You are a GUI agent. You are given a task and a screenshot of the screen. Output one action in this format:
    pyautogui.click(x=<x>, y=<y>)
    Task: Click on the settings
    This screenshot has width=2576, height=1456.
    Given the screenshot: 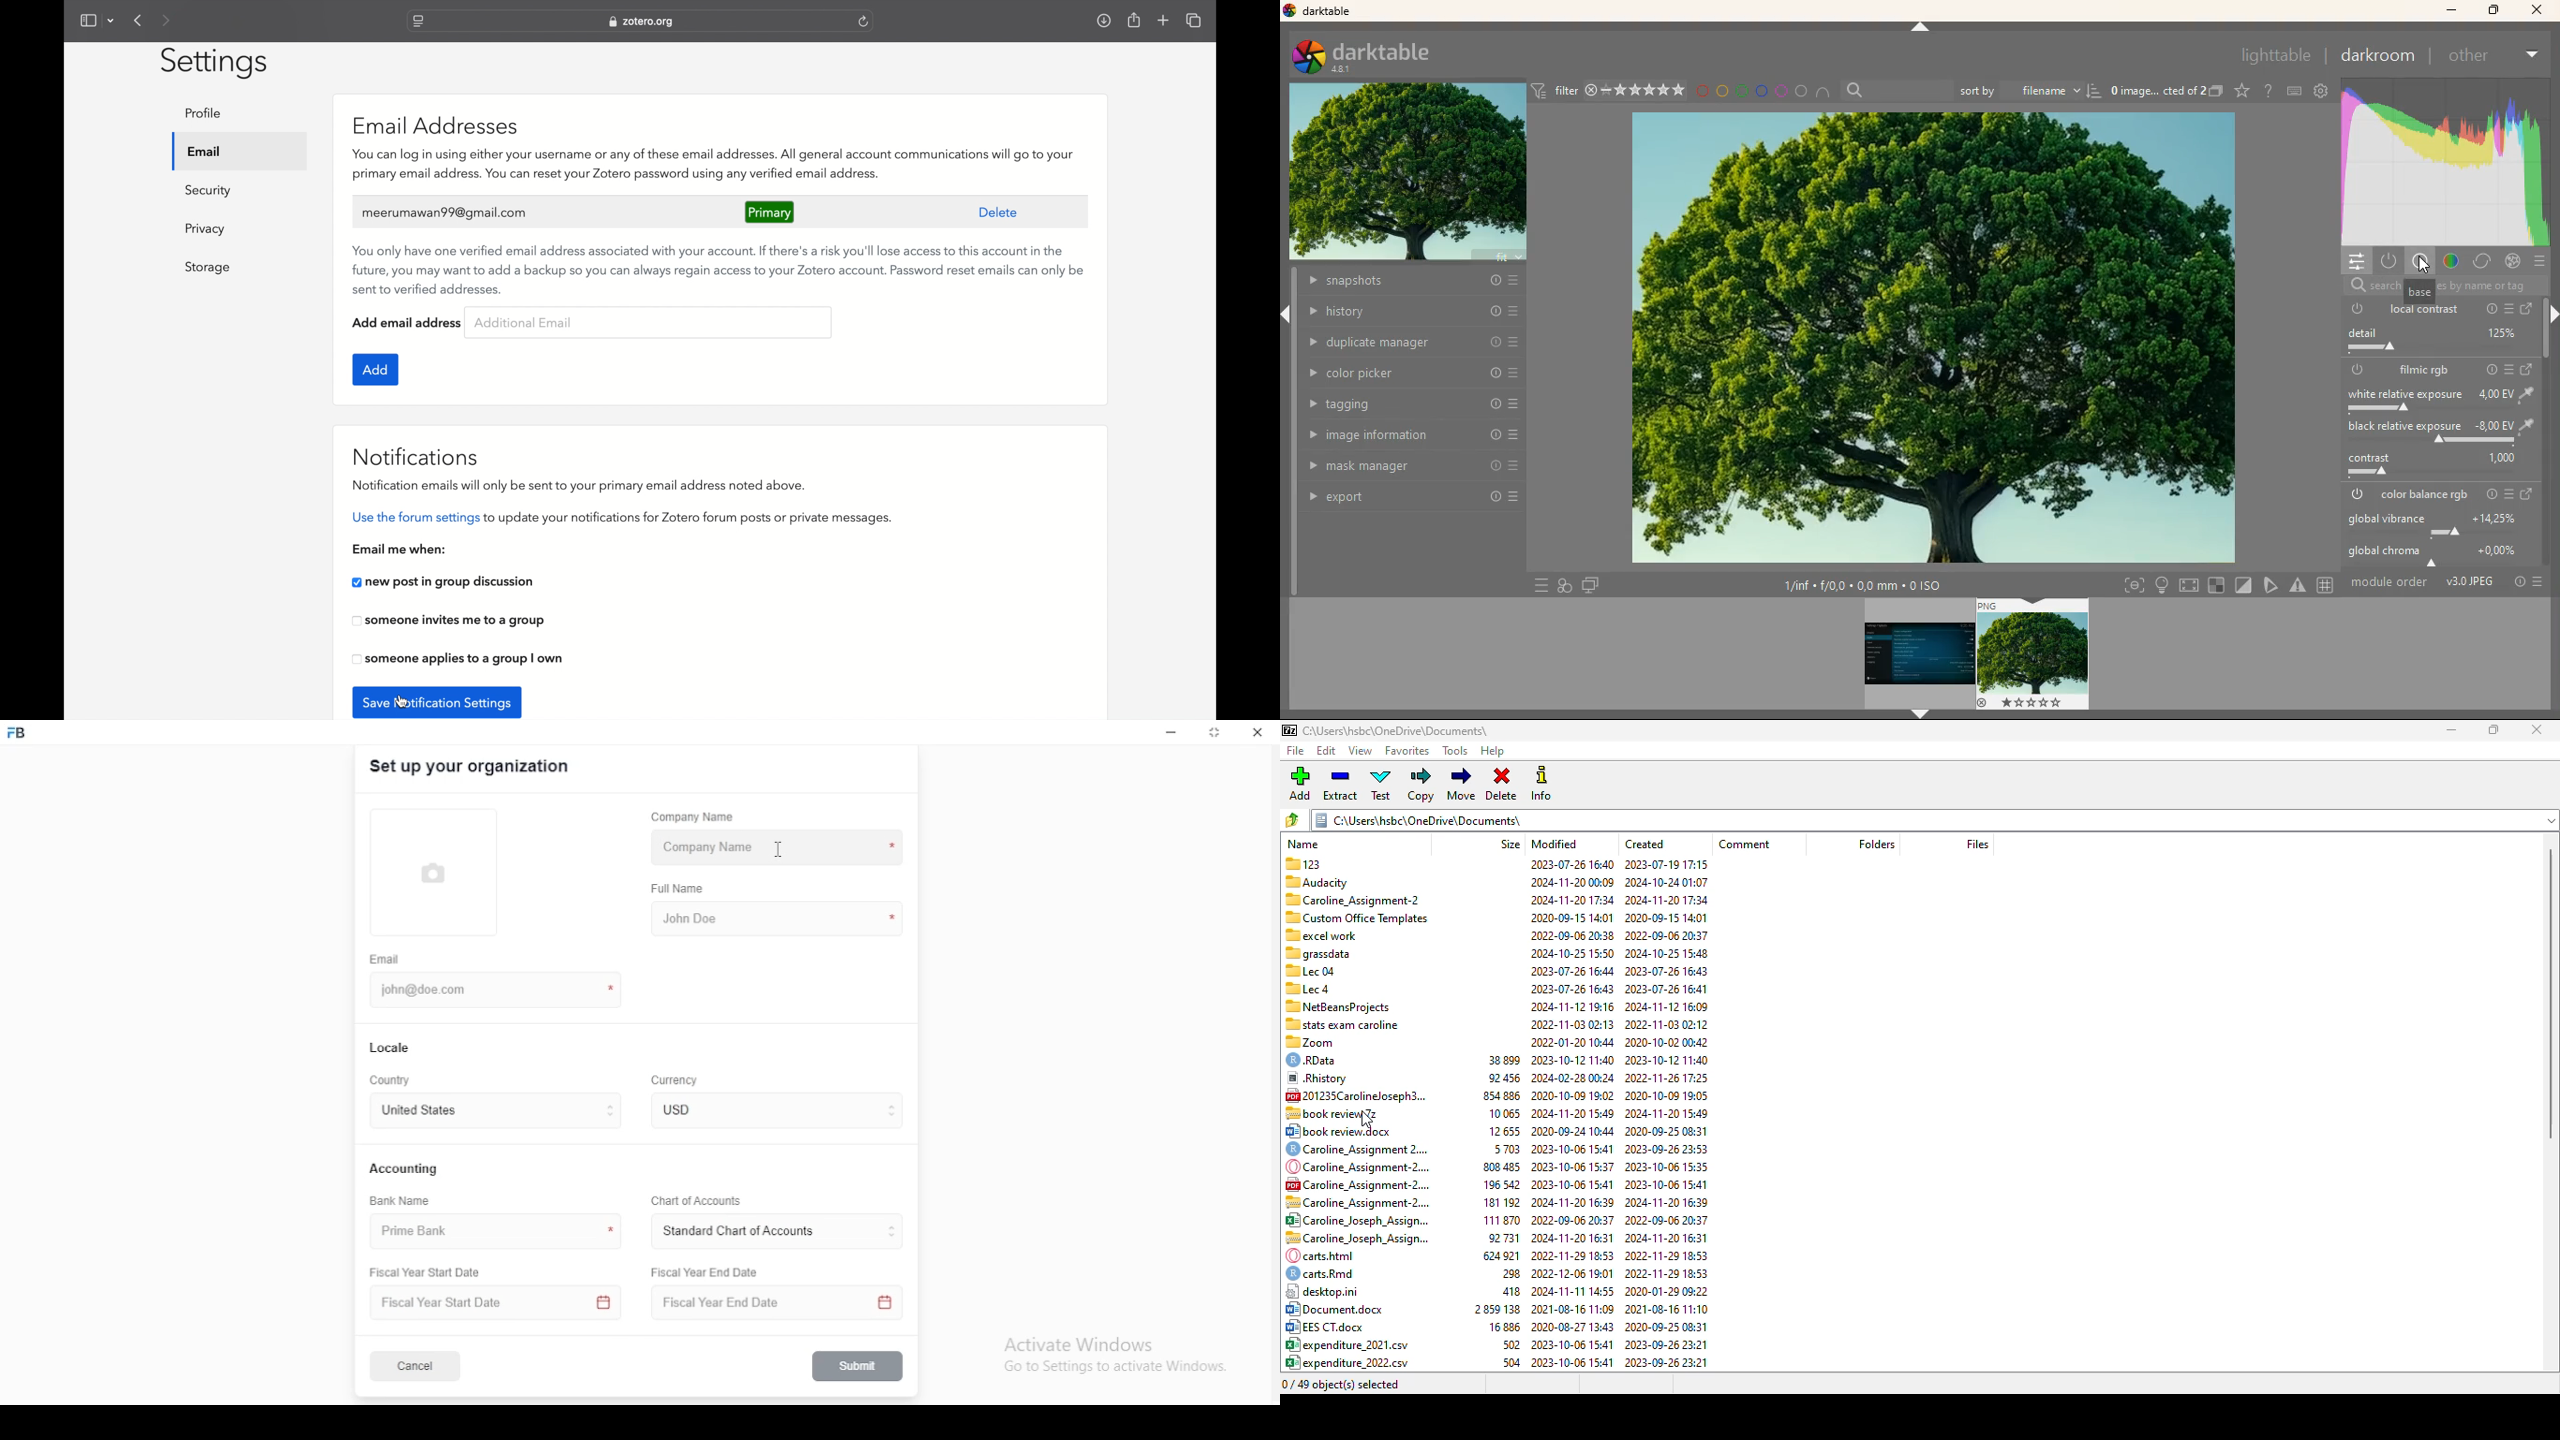 What is the action you would take?
    pyautogui.click(x=2320, y=91)
    